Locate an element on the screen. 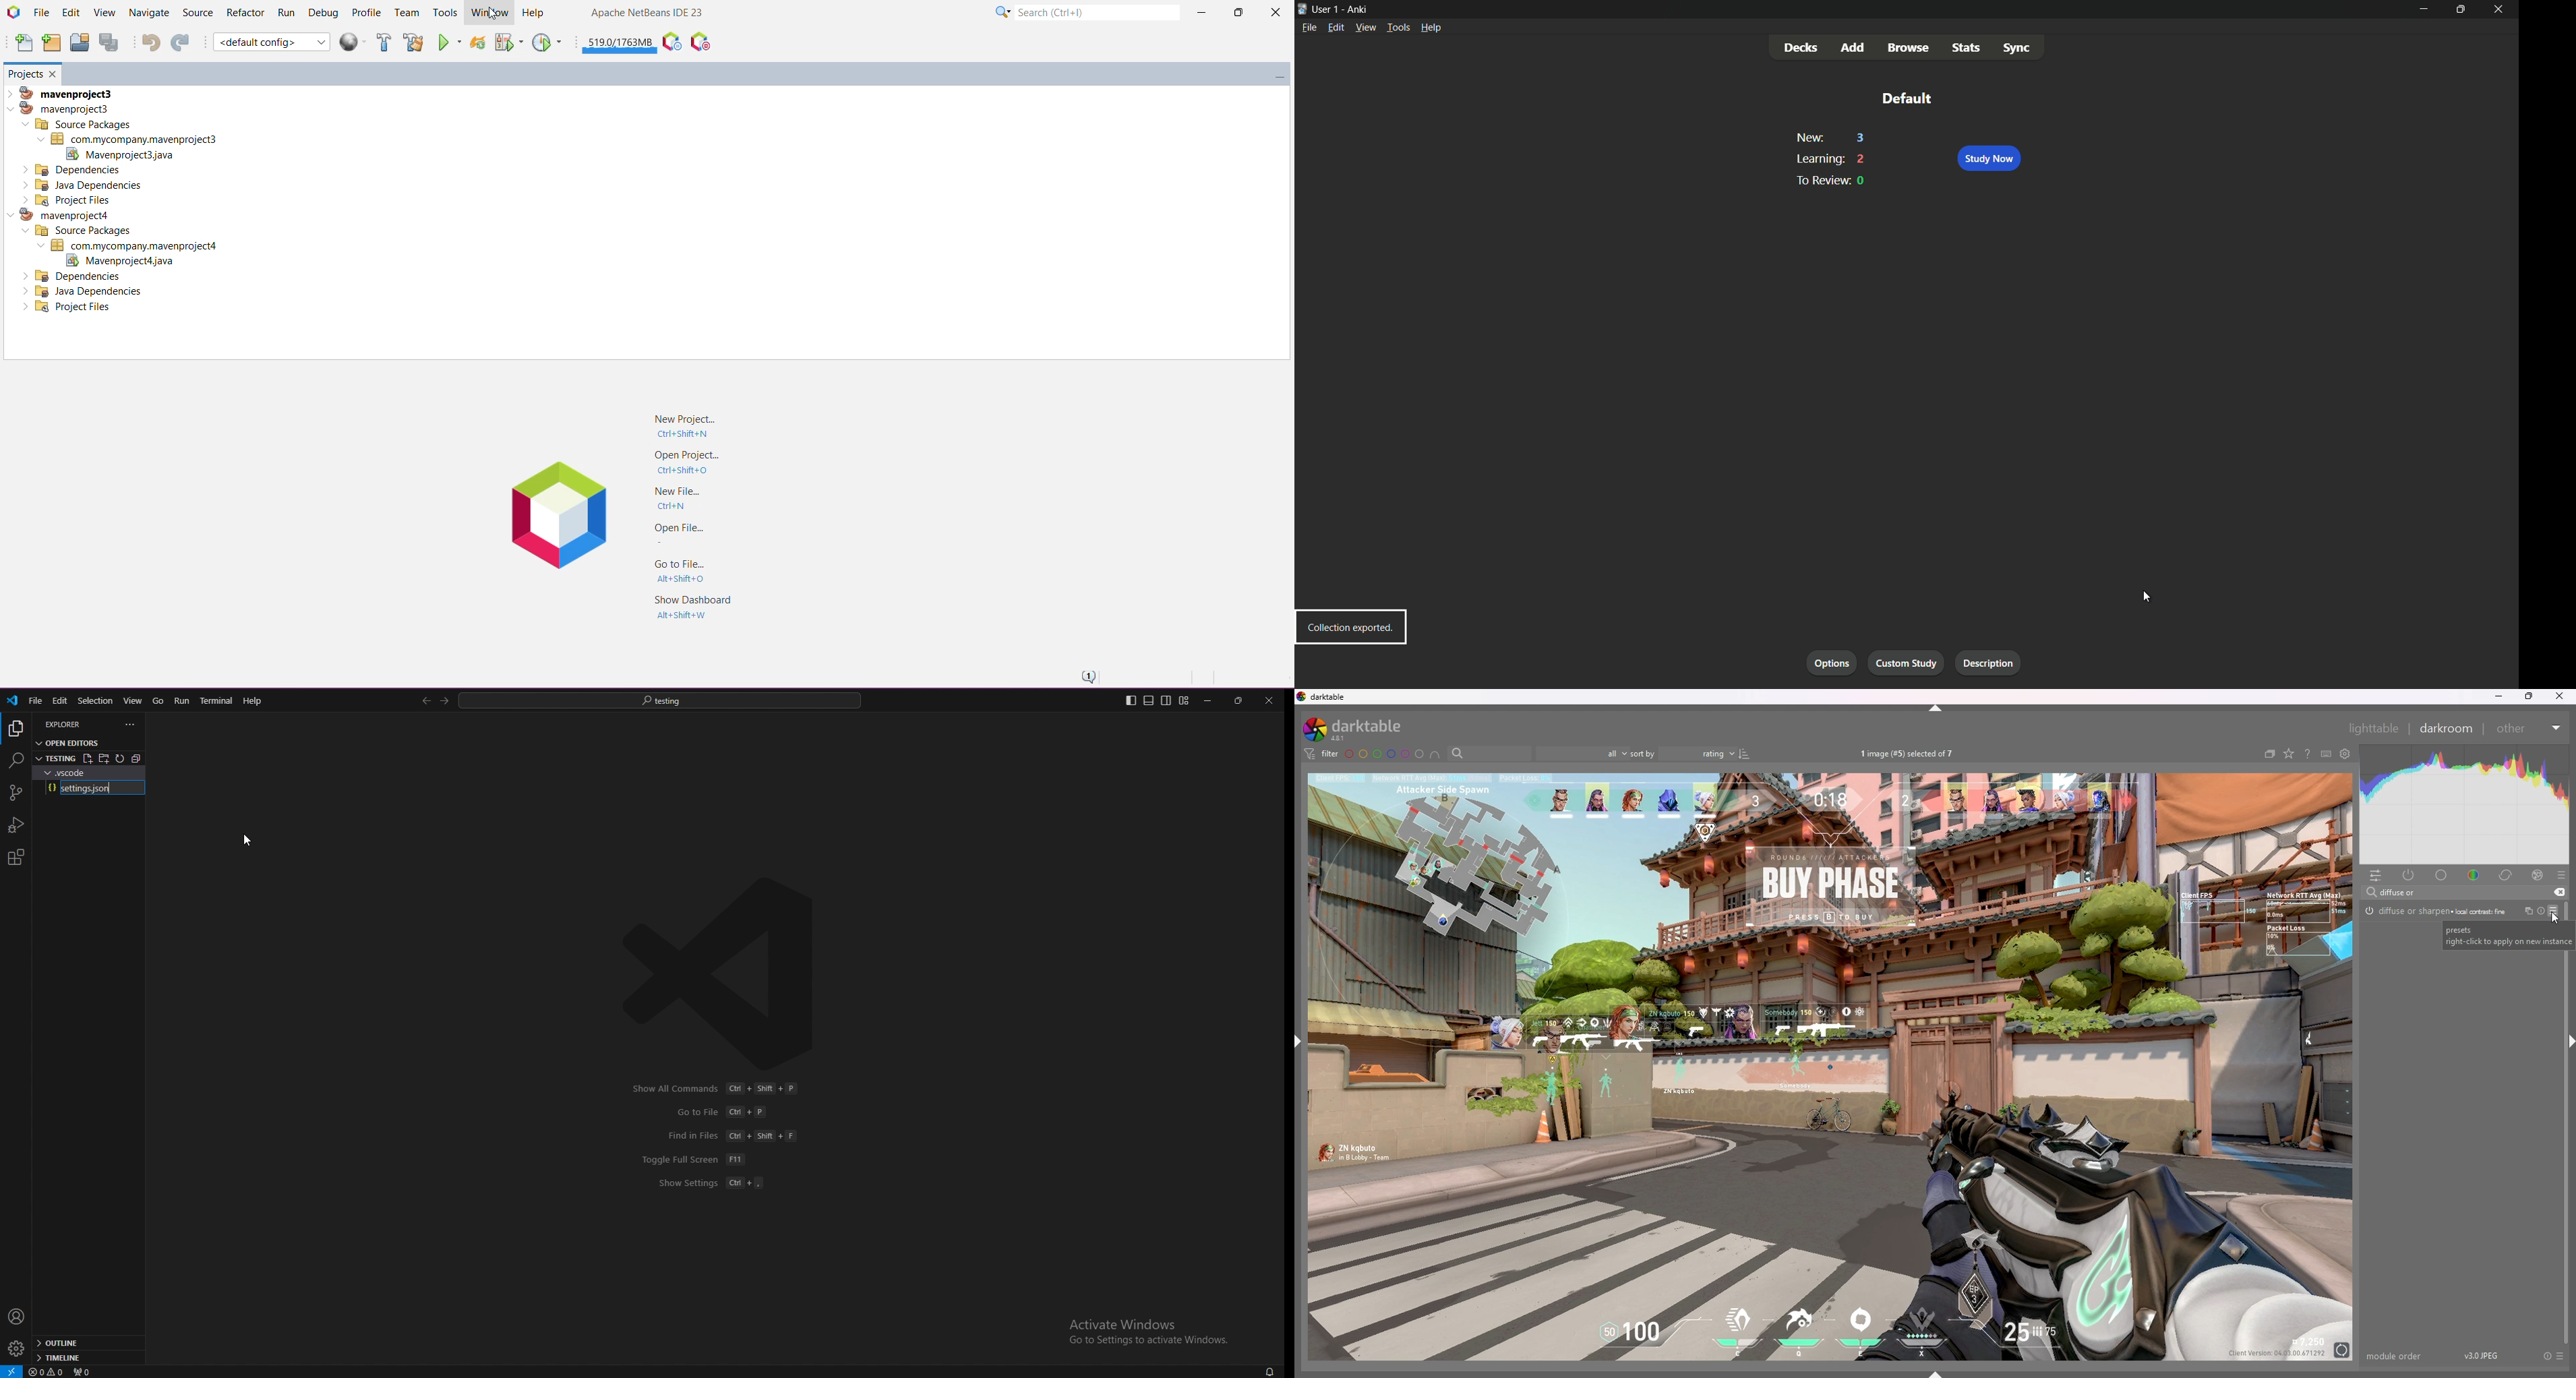  default is located at coordinates (1906, 98).